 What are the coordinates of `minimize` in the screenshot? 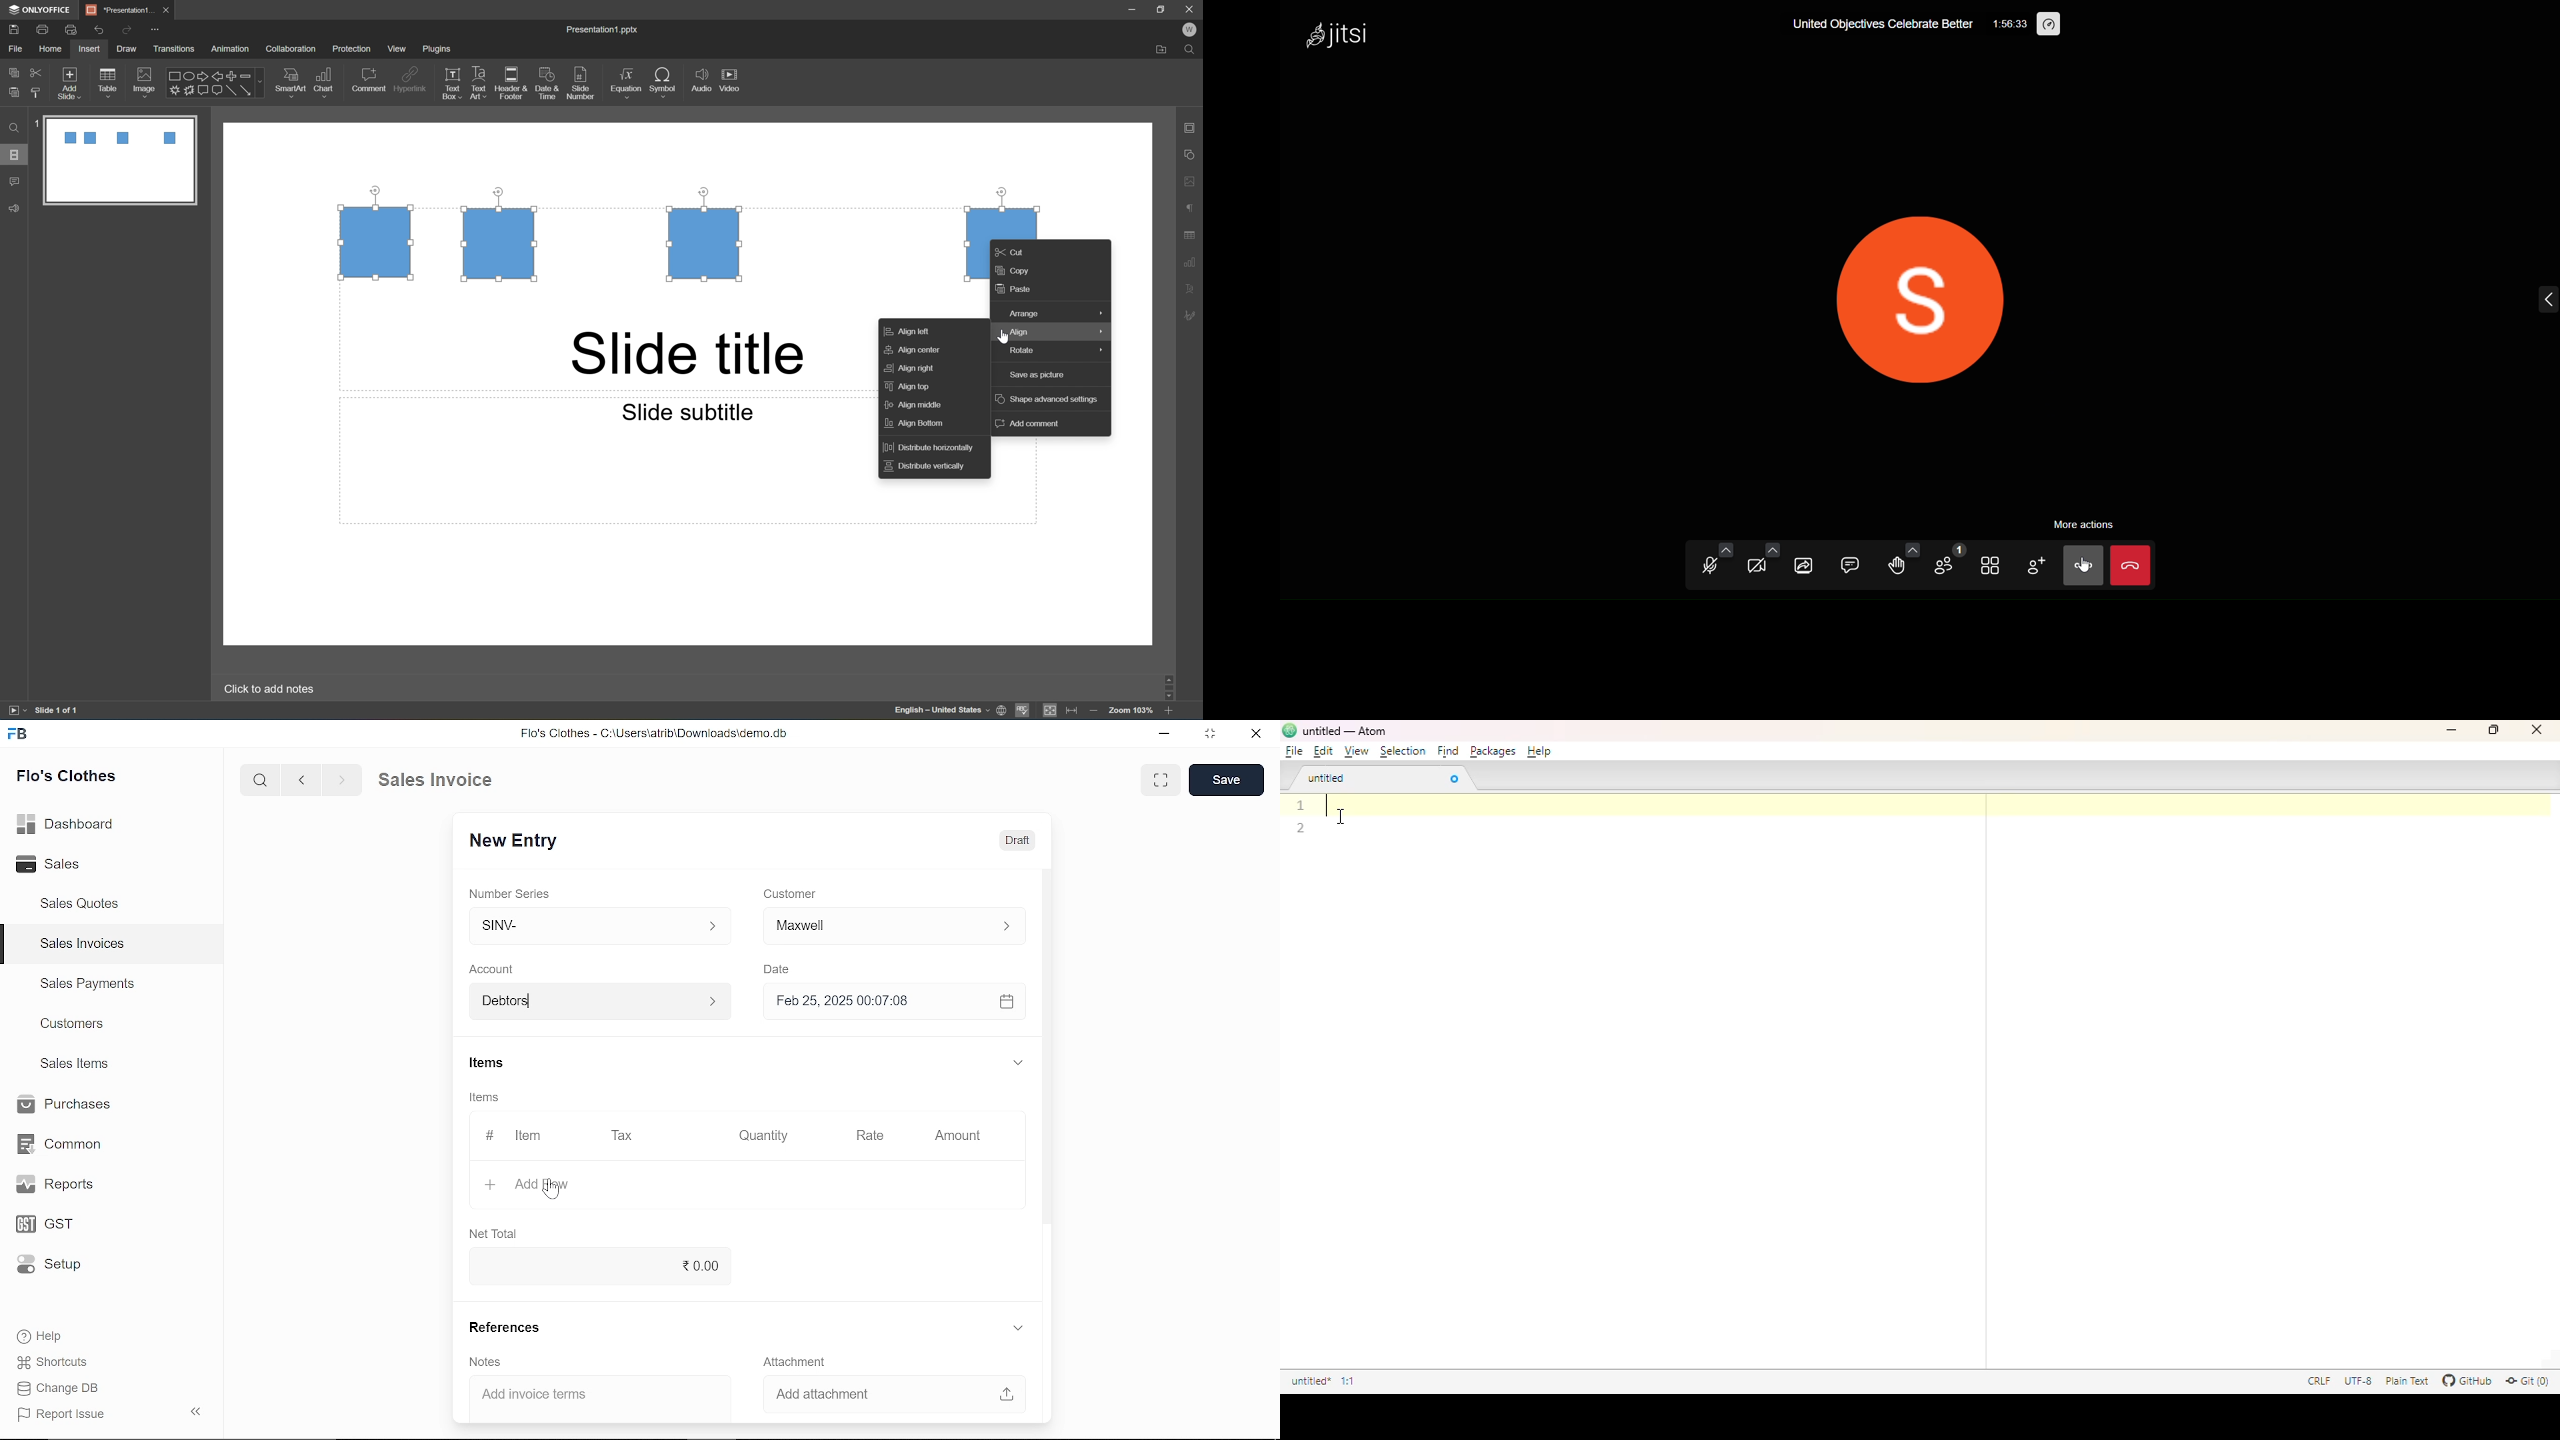 It's located at (1165, 736).